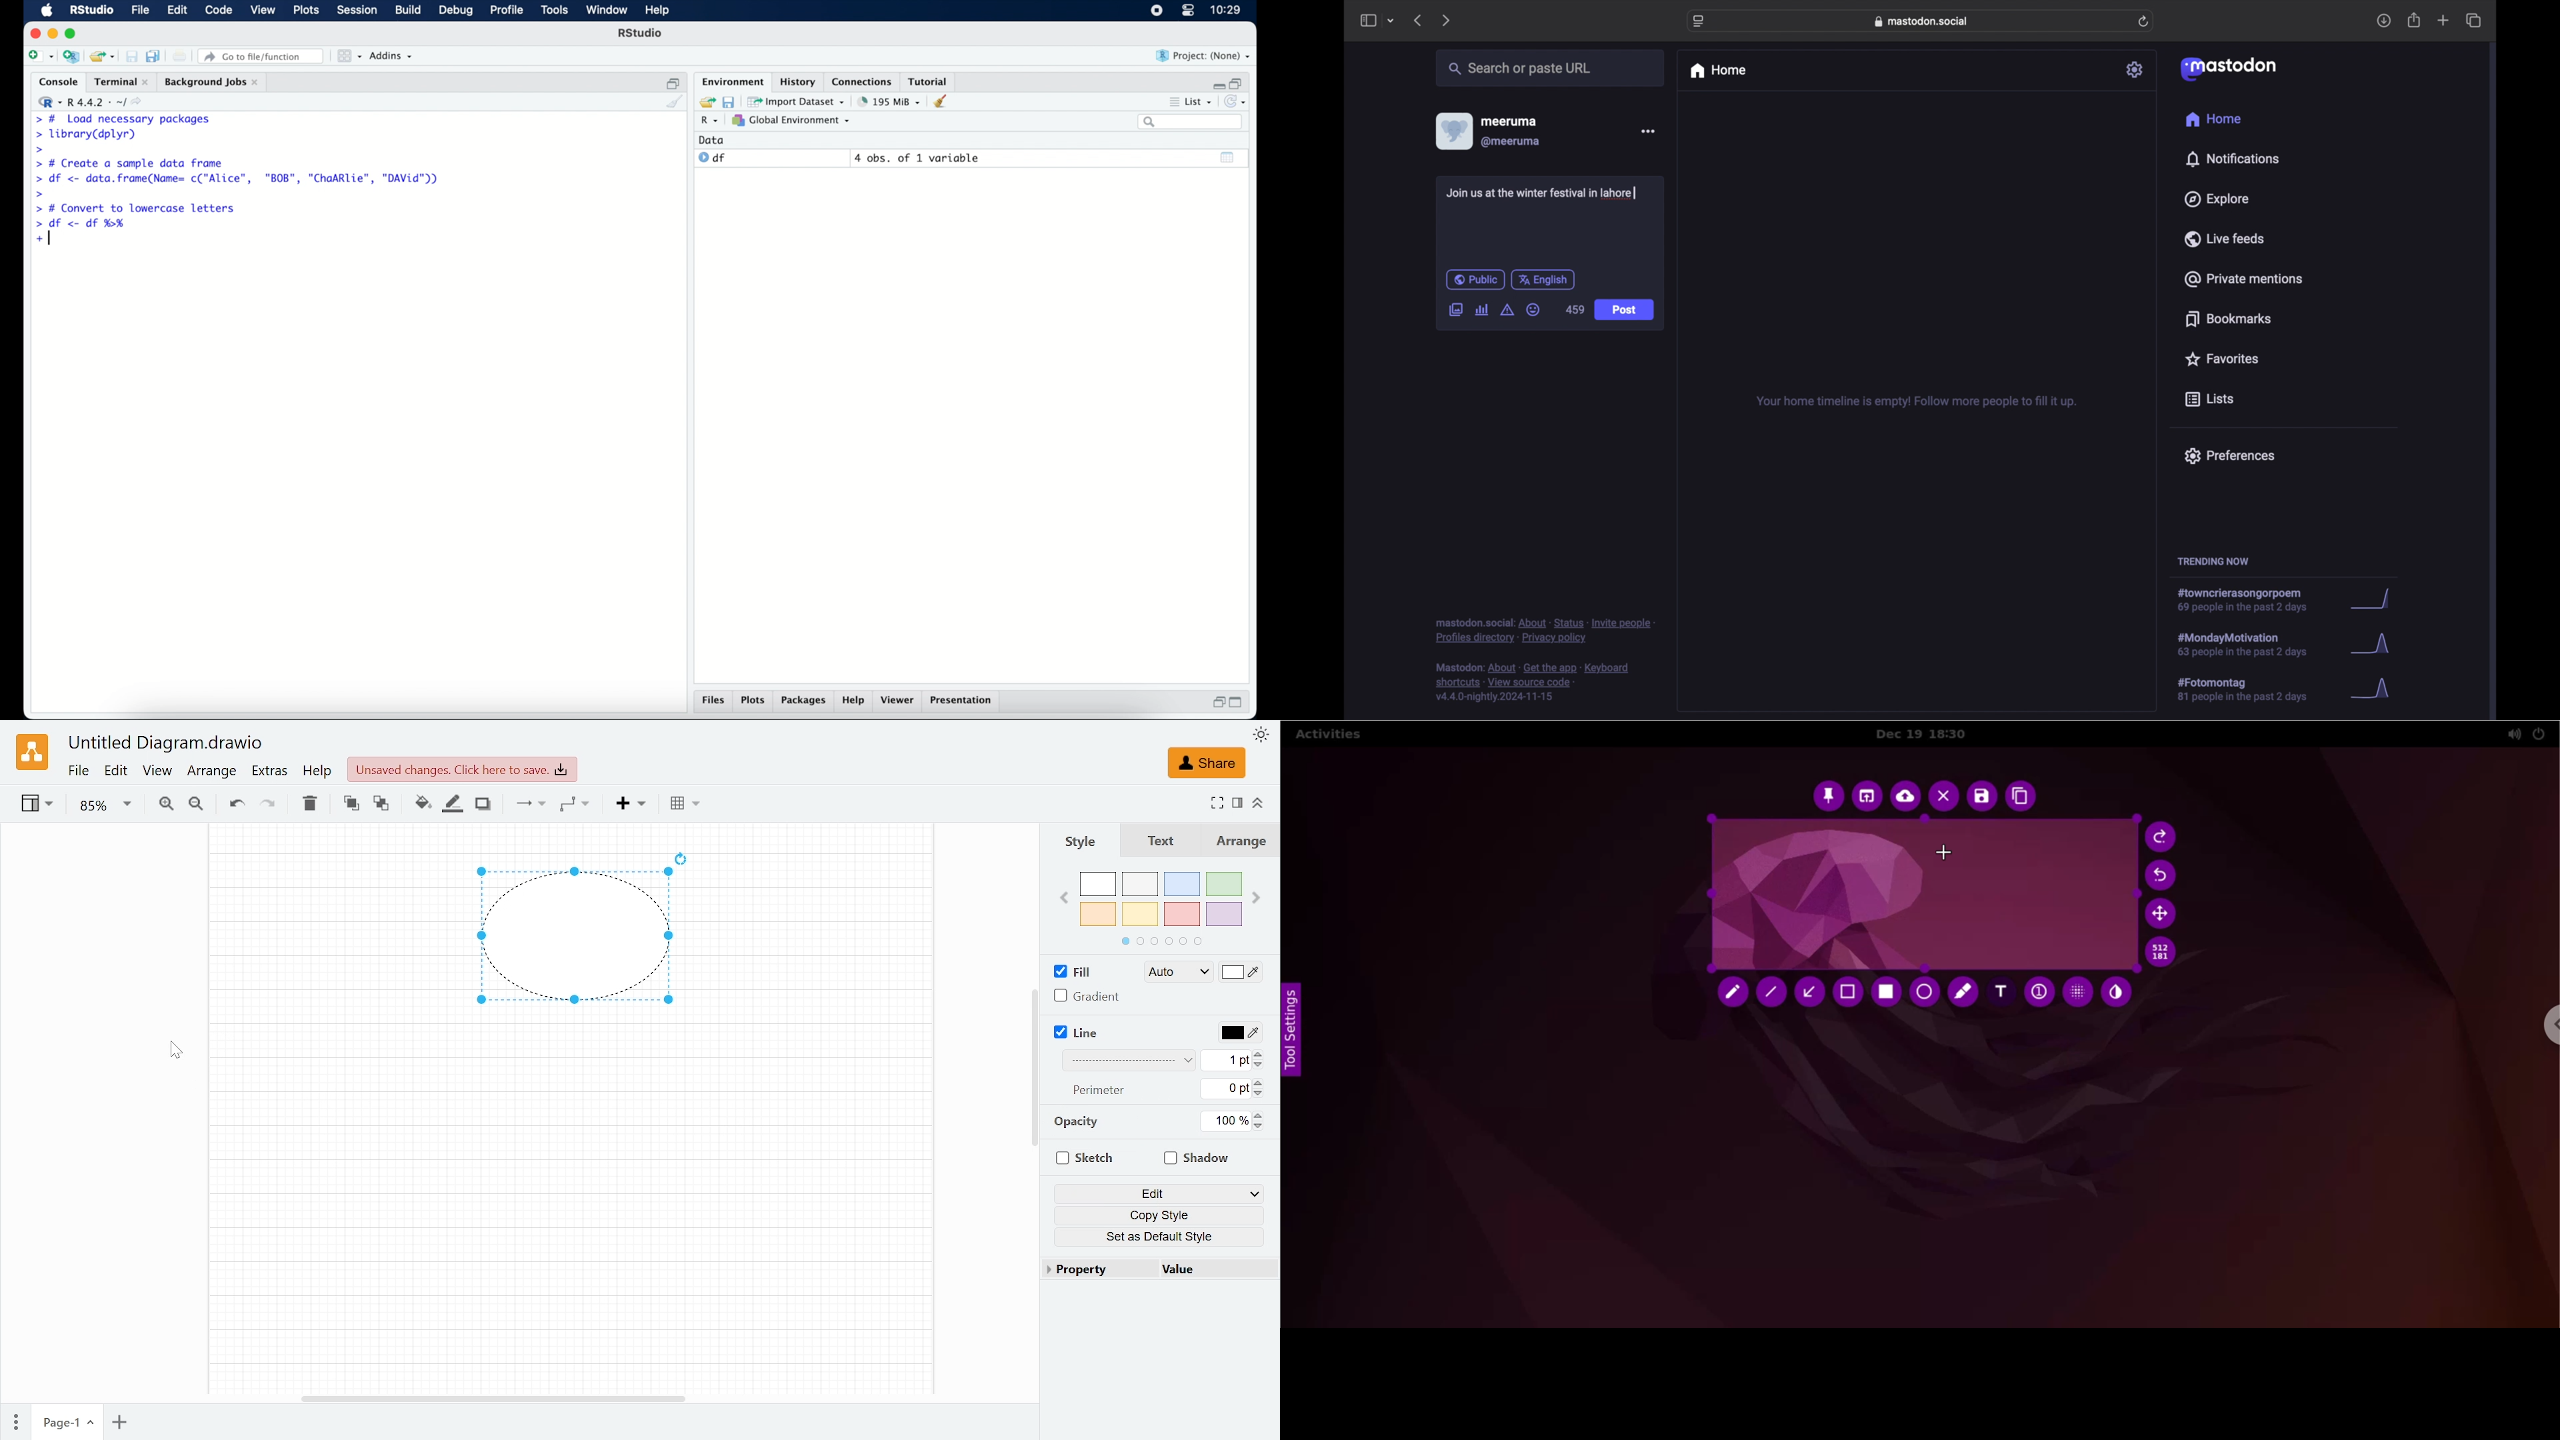 This screenshot has height=1456, width=2576. What do you see at coordinates (1199, 1160) in the screenshot?
I see `Shadow` at bounding box center [1199, 1160].